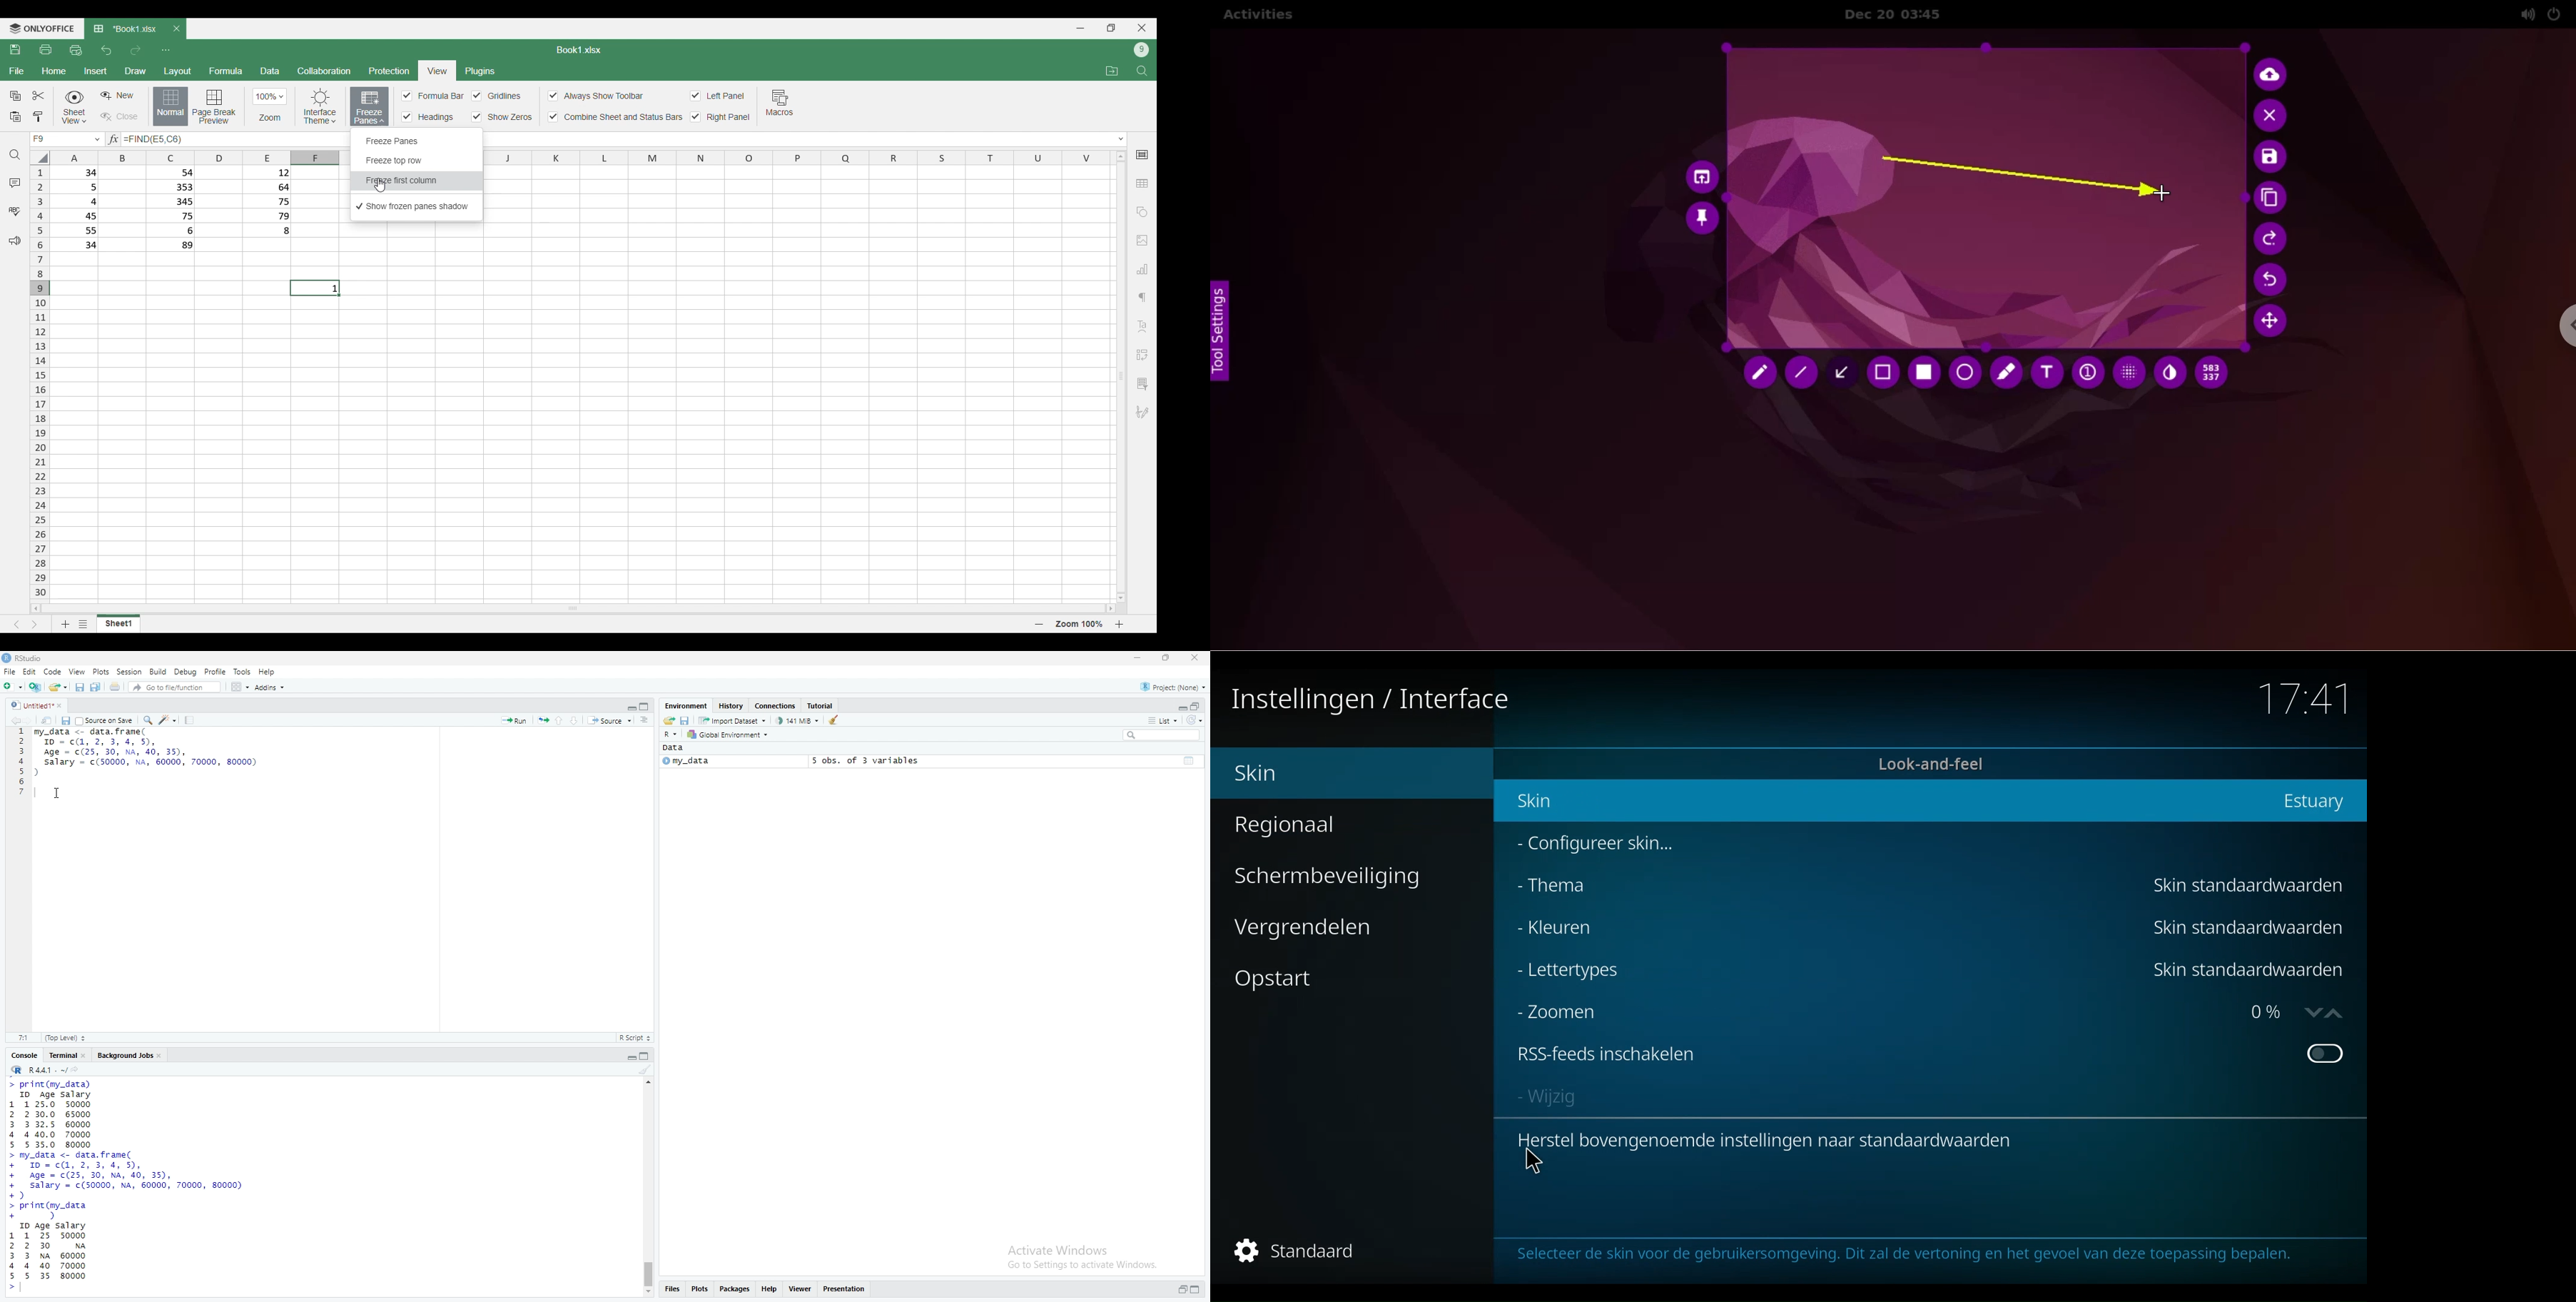 The width and height of the screenshot is (2576, 1316). I want to click on Page break preview, so click(215, 107).